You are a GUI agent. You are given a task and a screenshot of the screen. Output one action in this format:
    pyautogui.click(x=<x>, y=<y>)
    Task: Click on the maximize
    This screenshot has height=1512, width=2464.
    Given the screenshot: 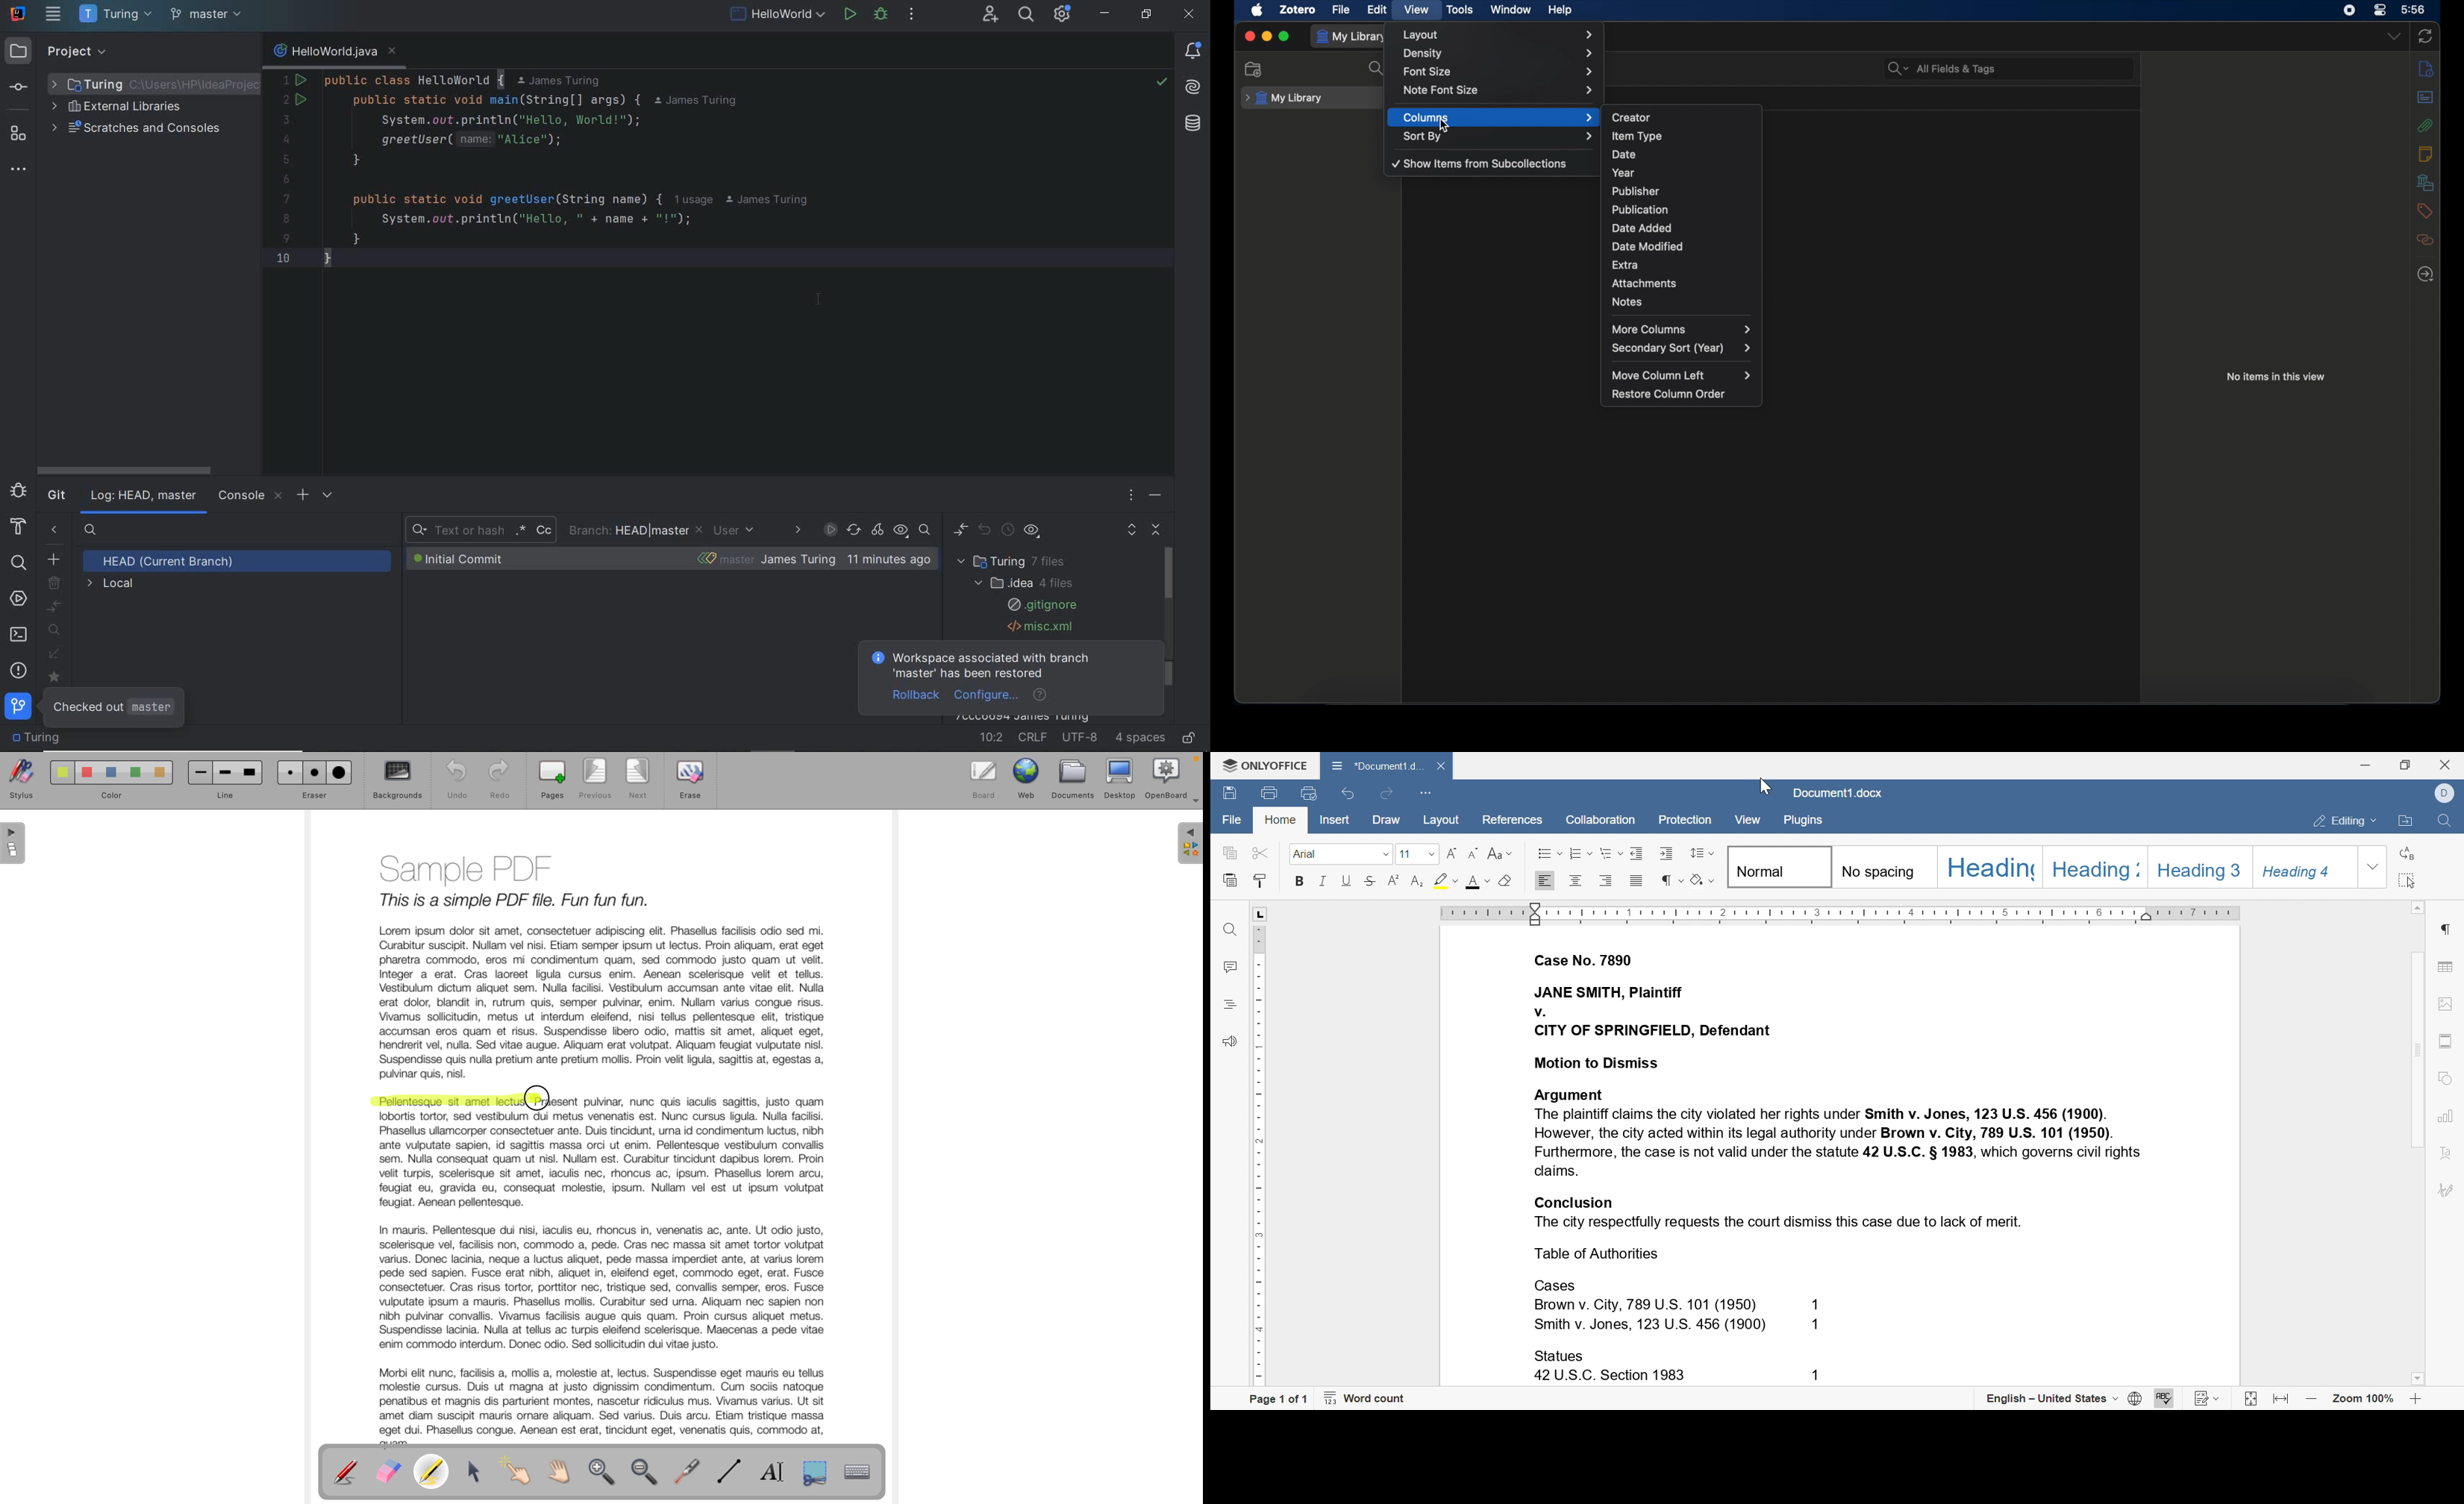 What is the action you would take?
    pyautogui.click(x=1285, y=37)
    